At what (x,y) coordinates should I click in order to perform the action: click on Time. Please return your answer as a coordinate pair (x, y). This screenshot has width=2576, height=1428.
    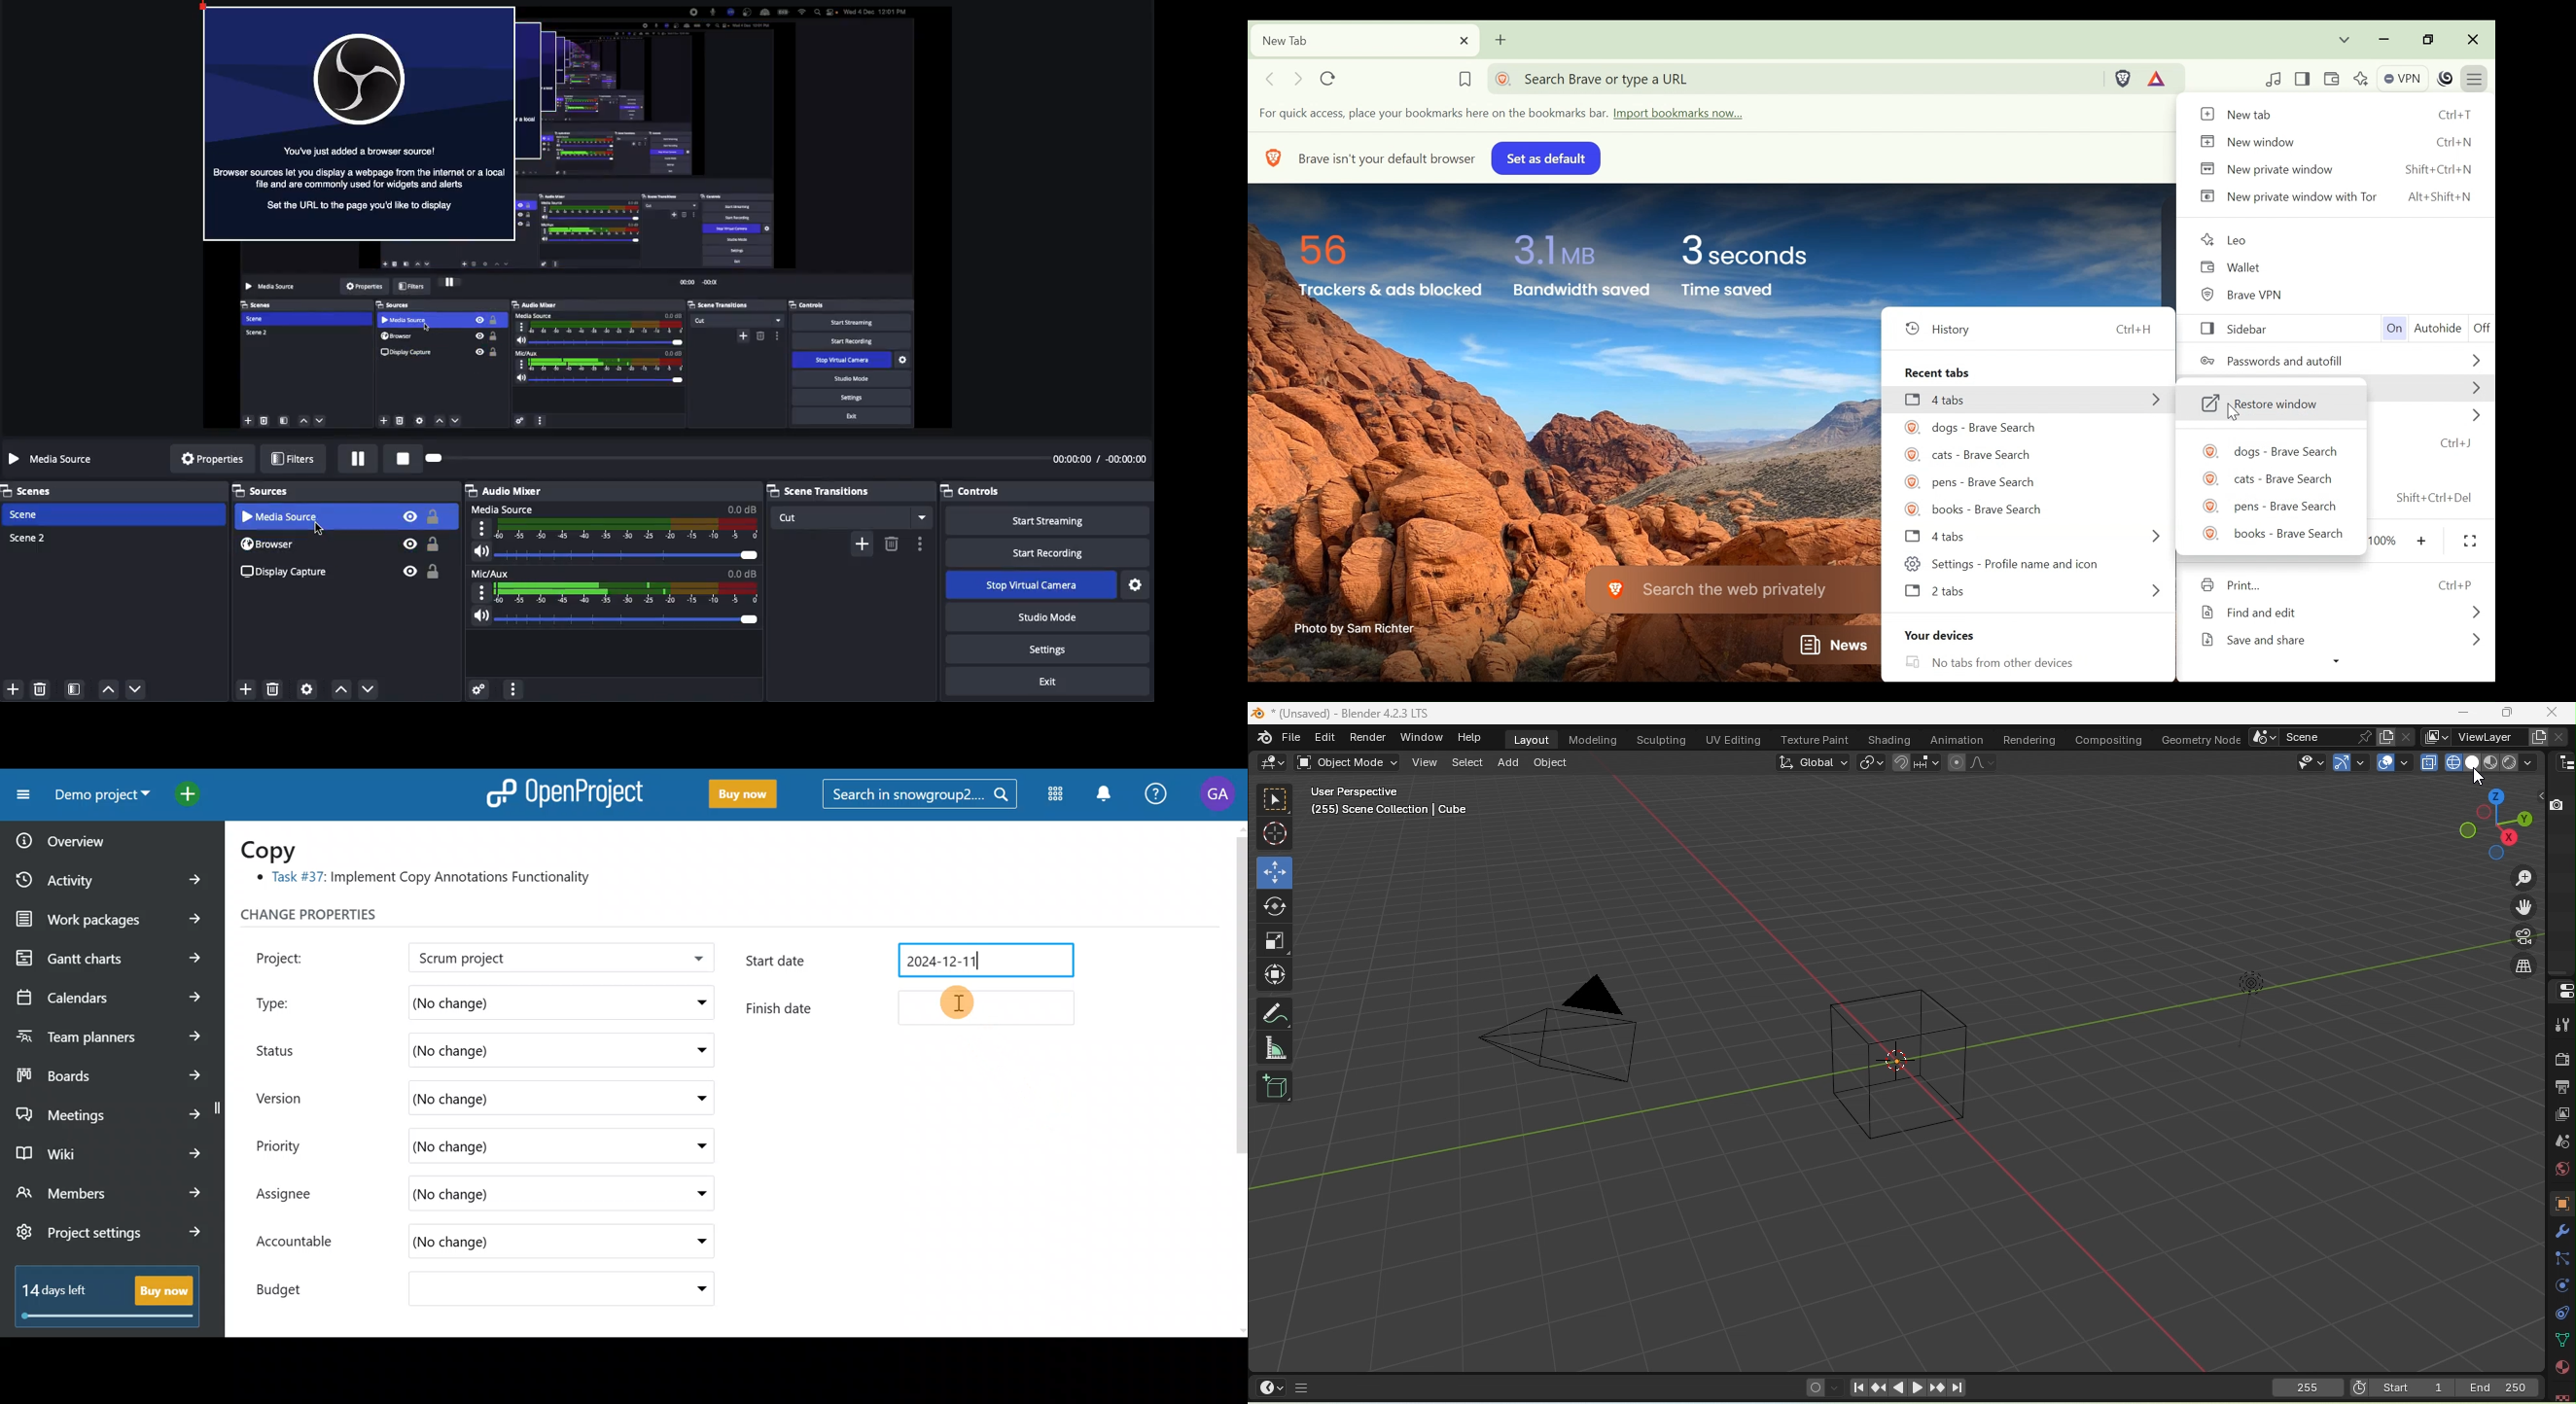
    Looking at the image, I should click on (1099, 459).